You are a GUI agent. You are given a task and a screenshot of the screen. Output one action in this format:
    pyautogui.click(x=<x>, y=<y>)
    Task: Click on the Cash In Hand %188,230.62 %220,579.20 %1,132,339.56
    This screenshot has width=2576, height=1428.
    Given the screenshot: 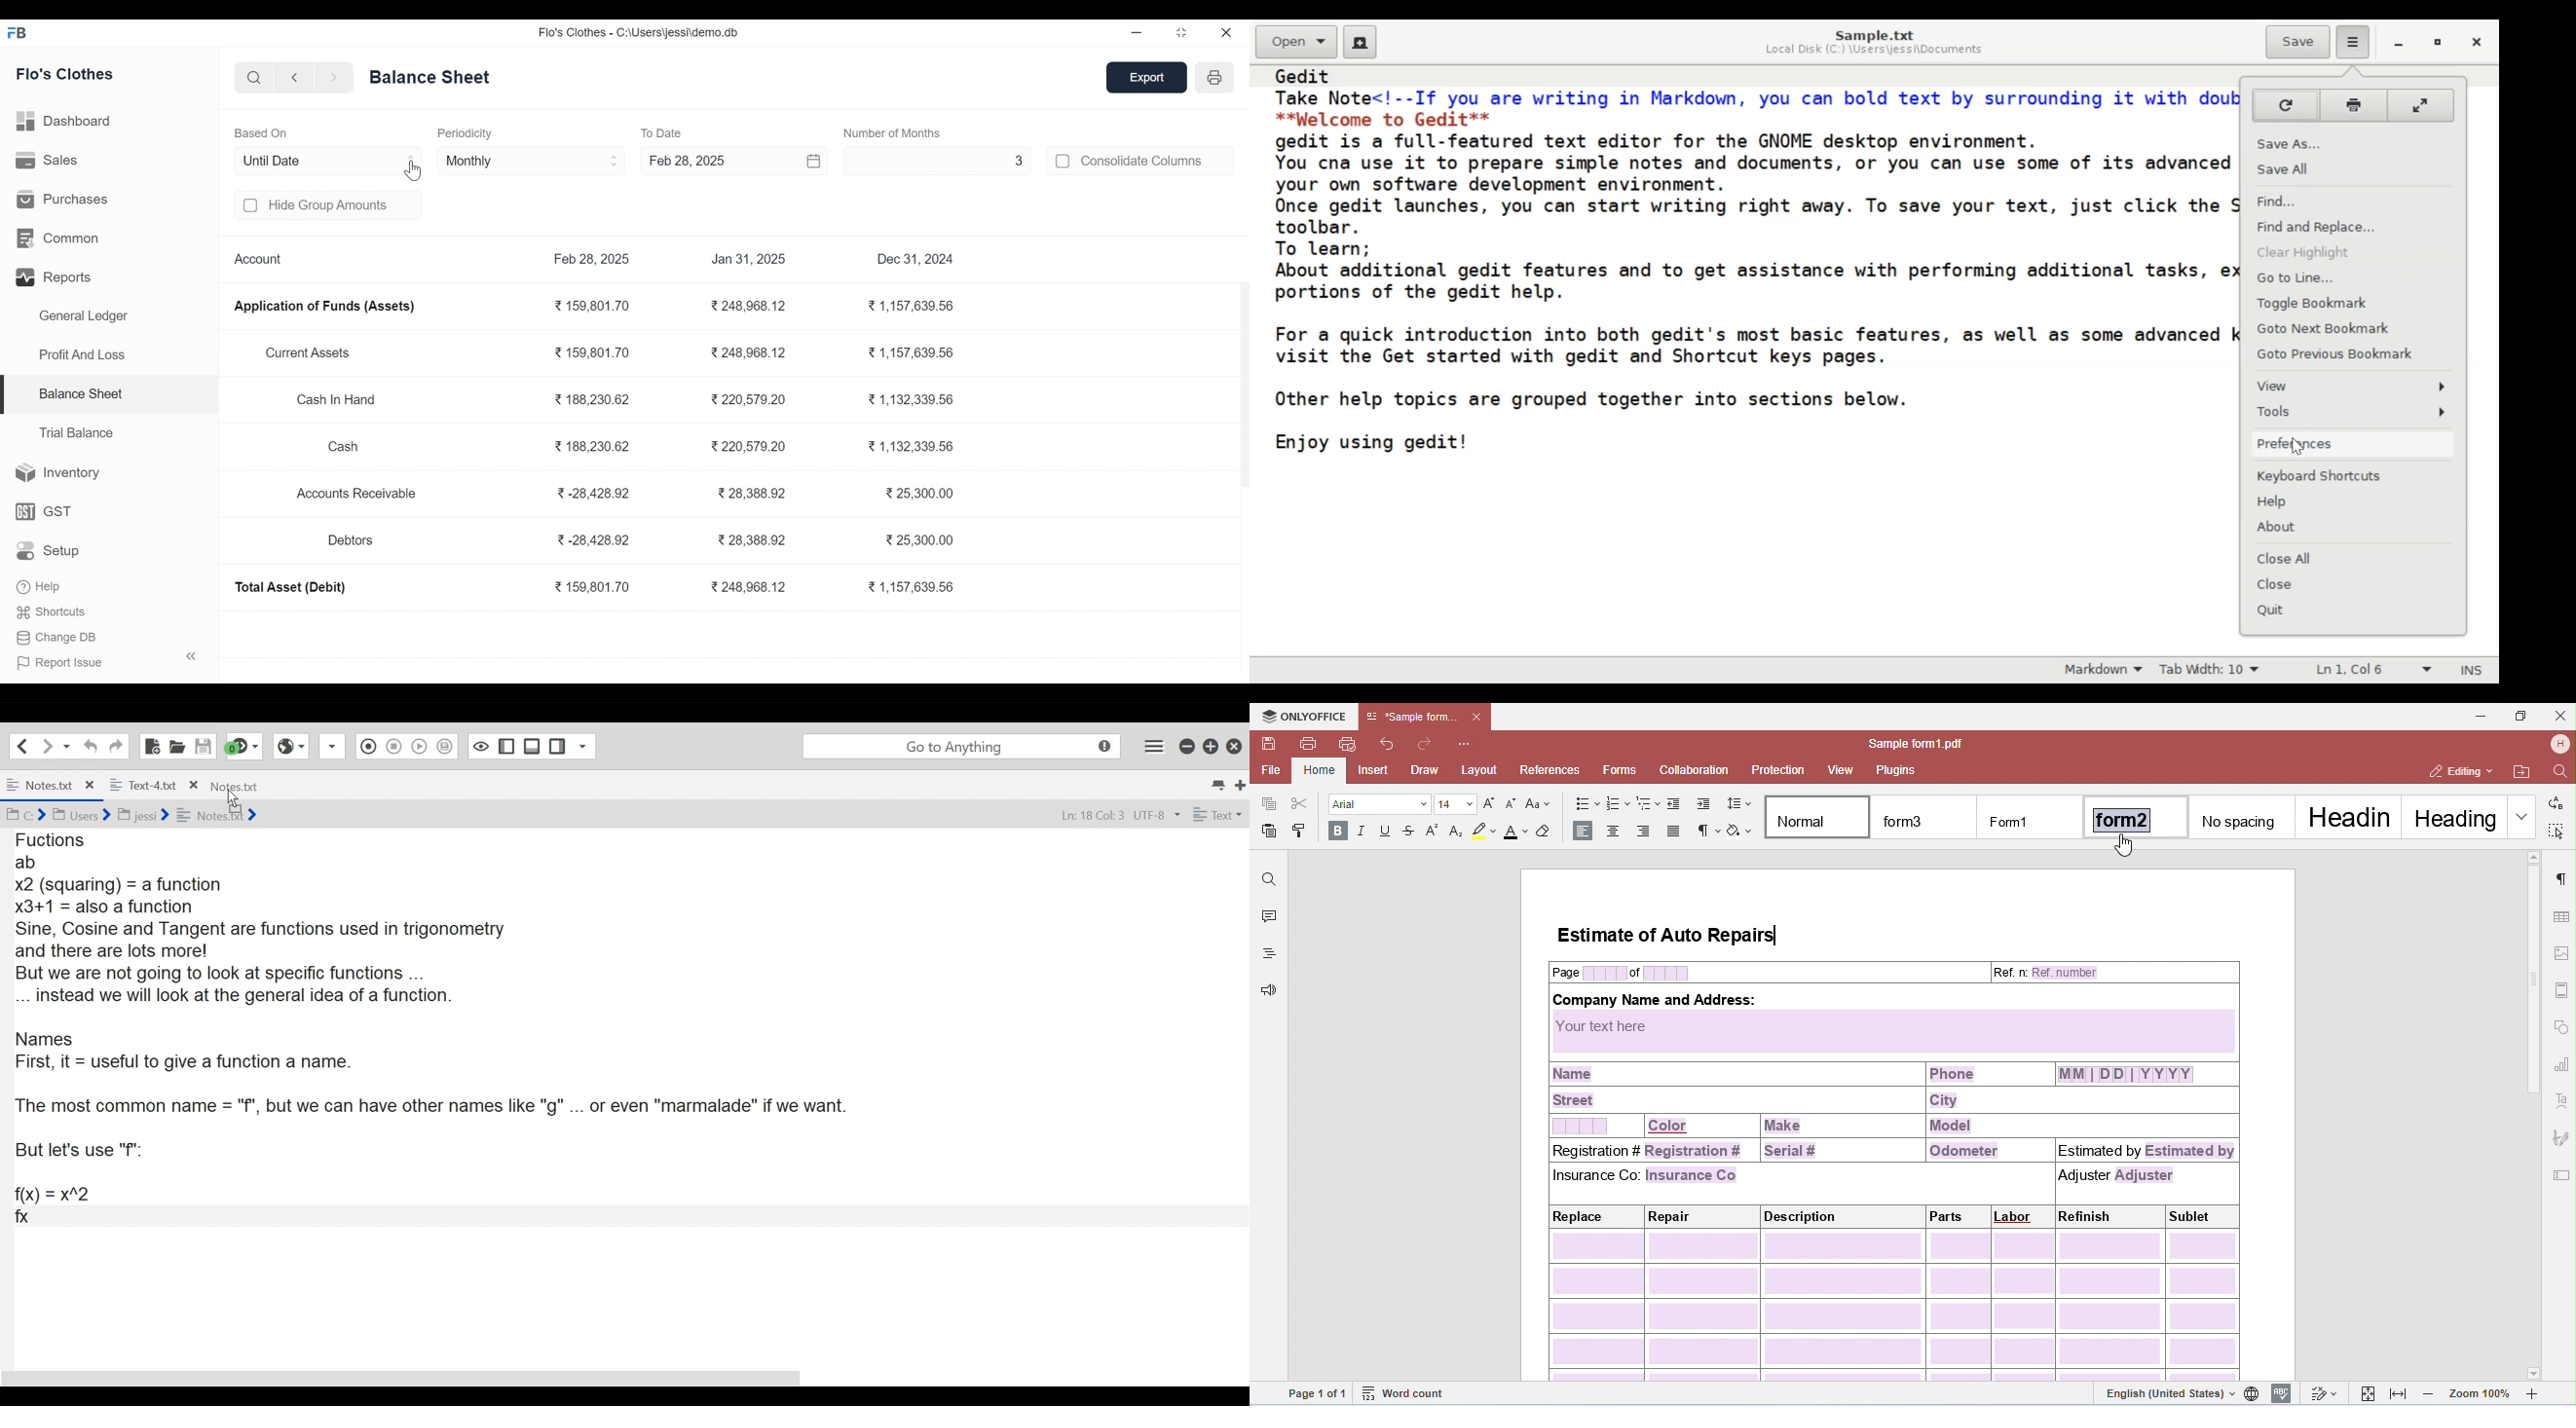 What is the action you would take?
    pyautogui.click(x=628, y=401)
    